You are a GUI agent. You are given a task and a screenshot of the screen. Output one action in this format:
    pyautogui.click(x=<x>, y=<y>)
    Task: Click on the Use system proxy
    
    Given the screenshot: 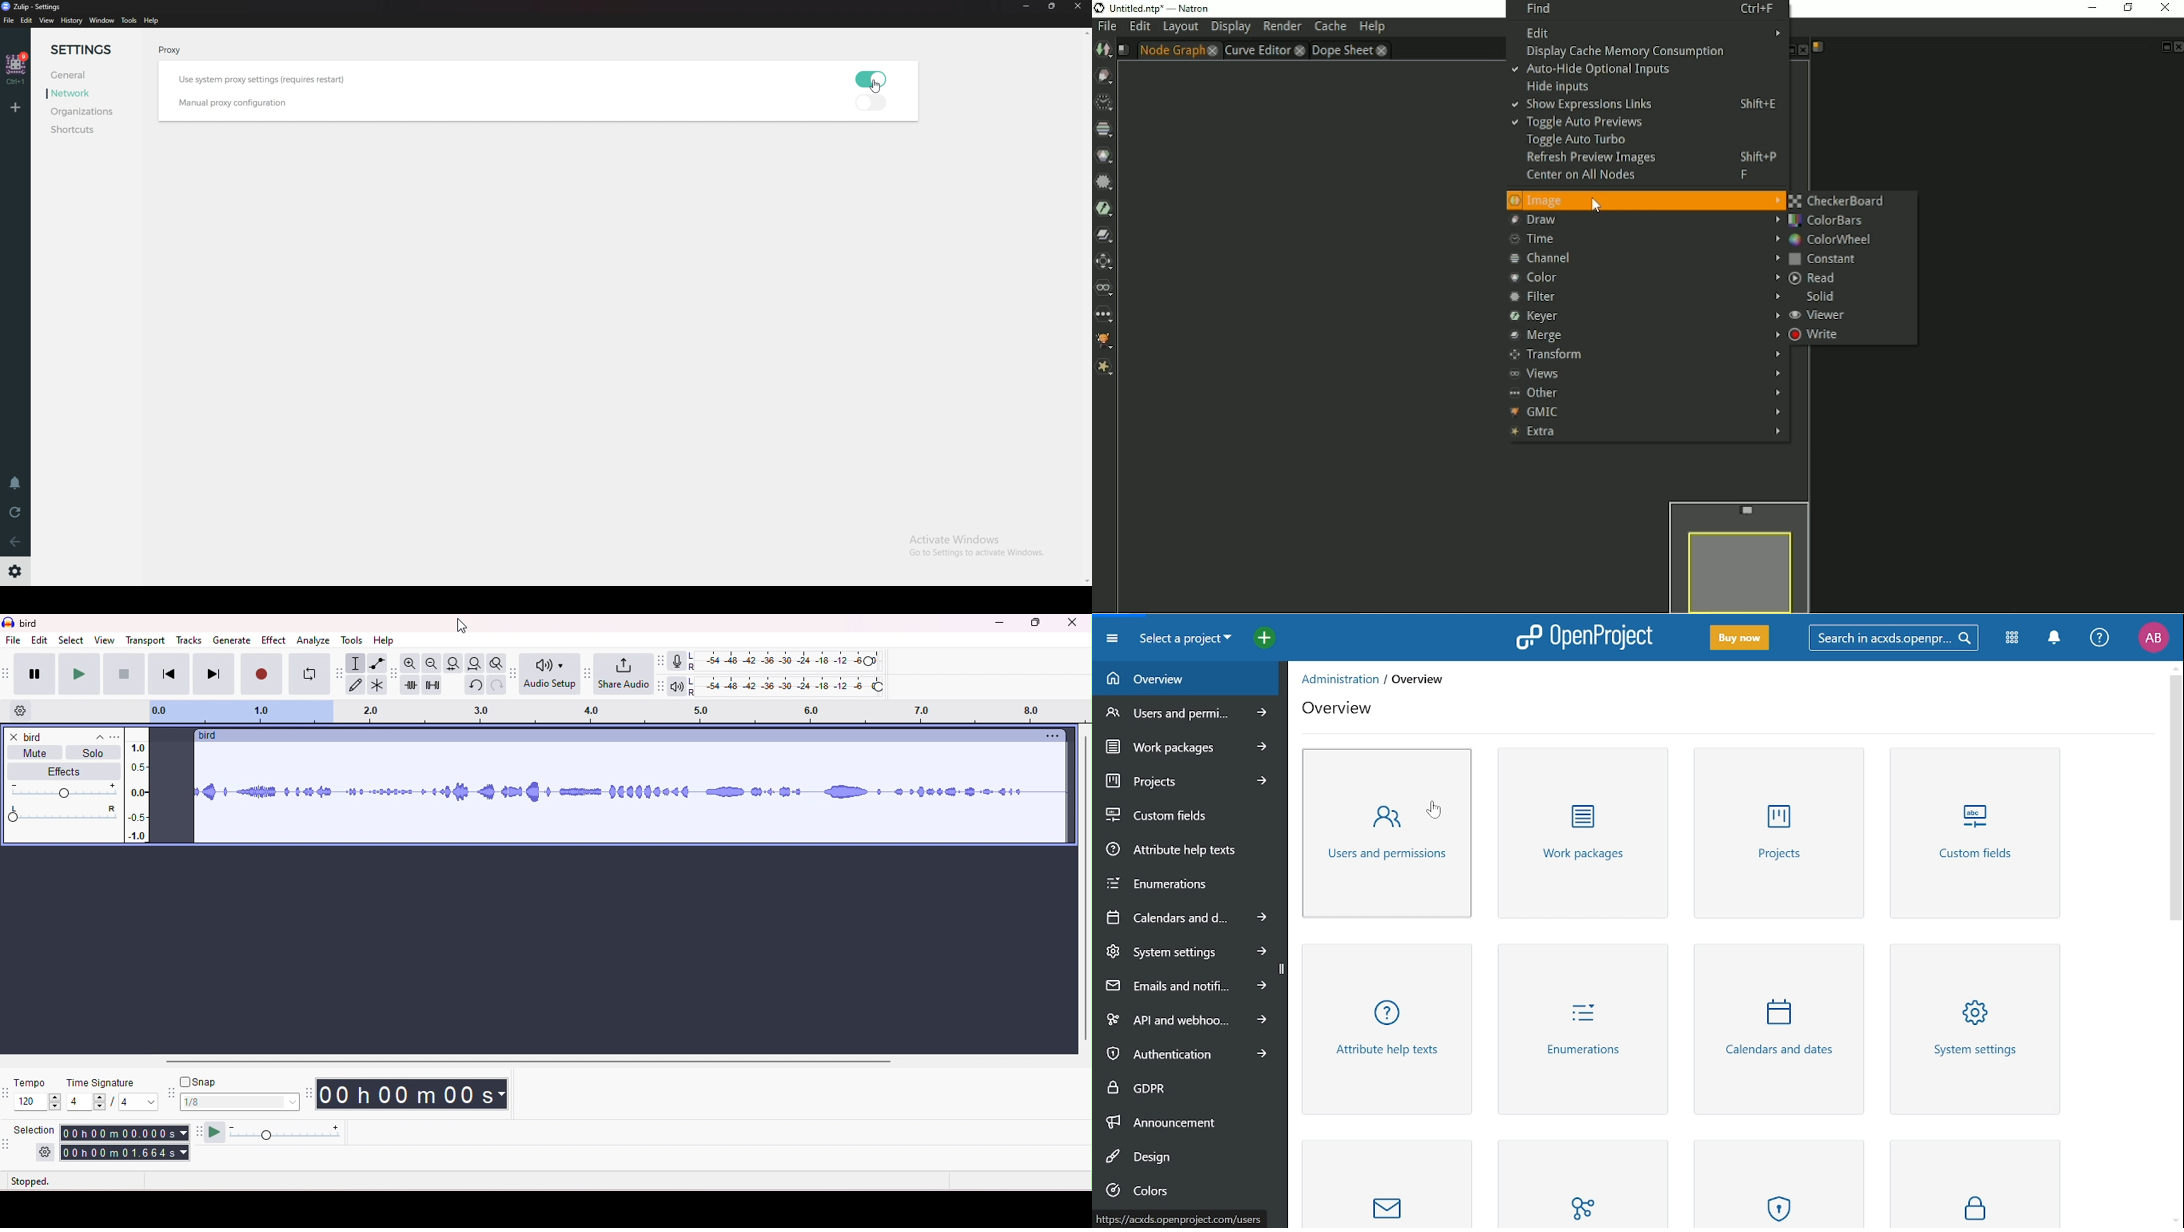 What is the action you would take?
    pyautogui.click(x=265, y=80)
    